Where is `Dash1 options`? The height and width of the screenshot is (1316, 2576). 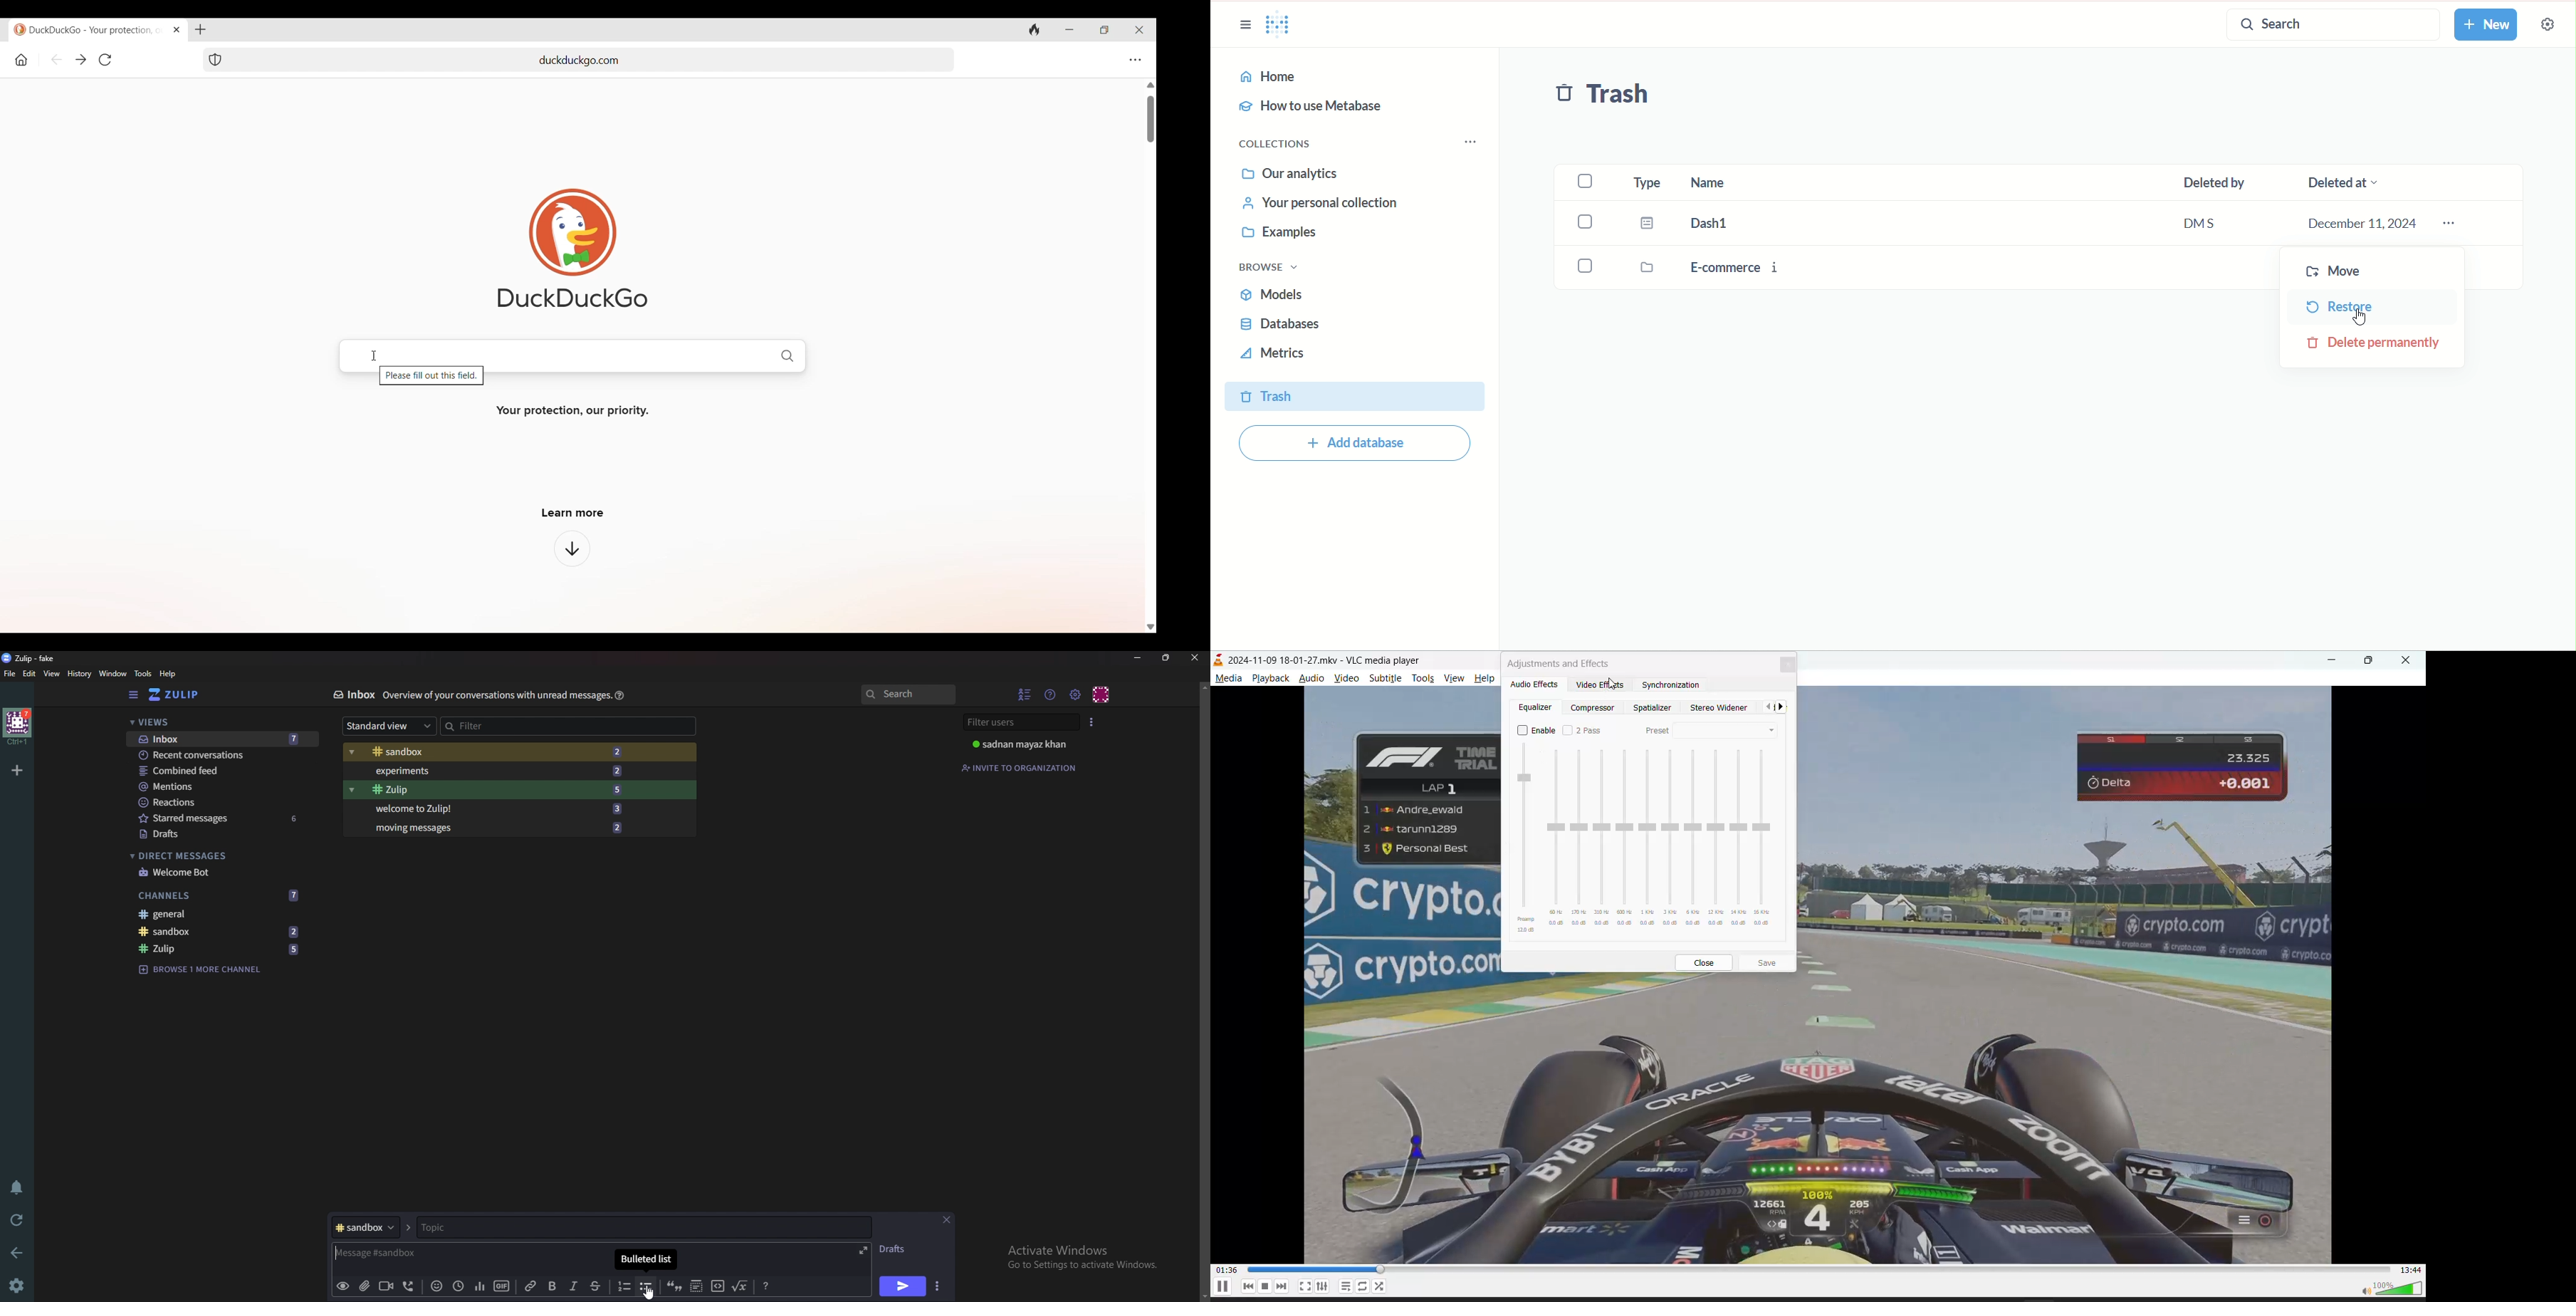
Dash1 options is located at coordinates (2454, 223).